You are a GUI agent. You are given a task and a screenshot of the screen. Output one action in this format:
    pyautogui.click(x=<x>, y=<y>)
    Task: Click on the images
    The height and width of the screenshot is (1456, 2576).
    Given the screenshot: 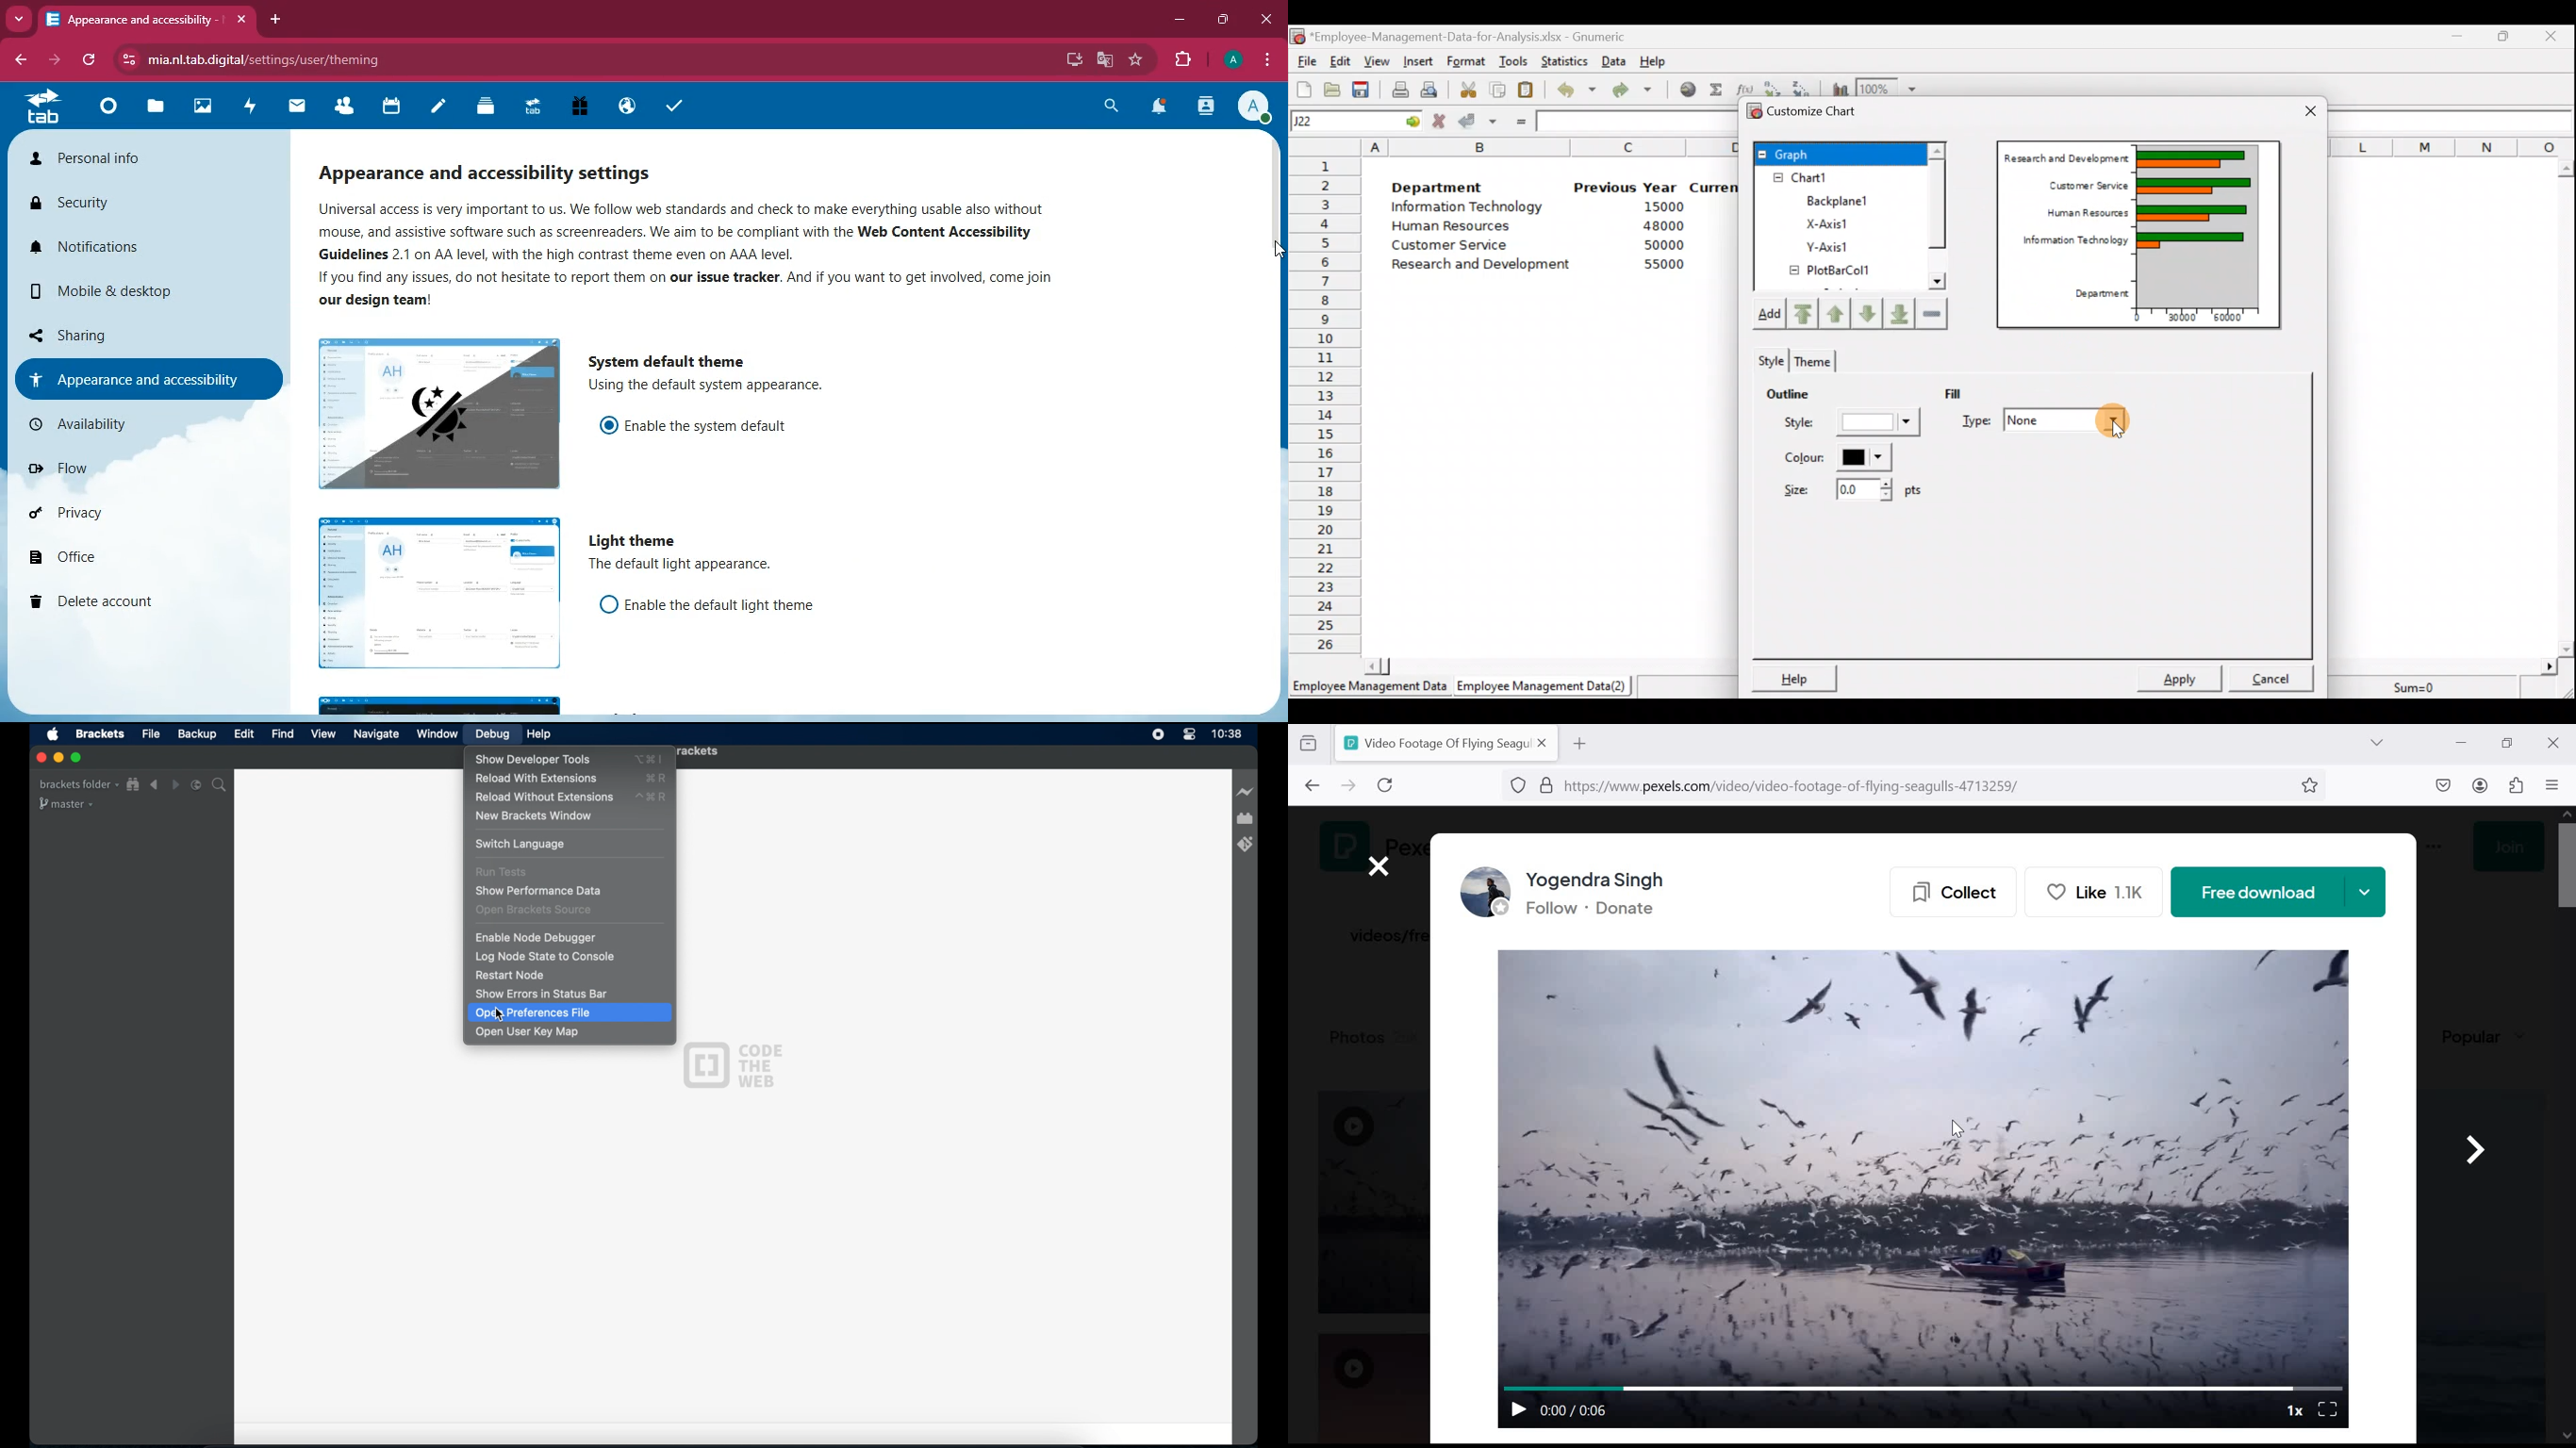 What is the action you would take?
    pyautogui.click(x=199, y=107)
    